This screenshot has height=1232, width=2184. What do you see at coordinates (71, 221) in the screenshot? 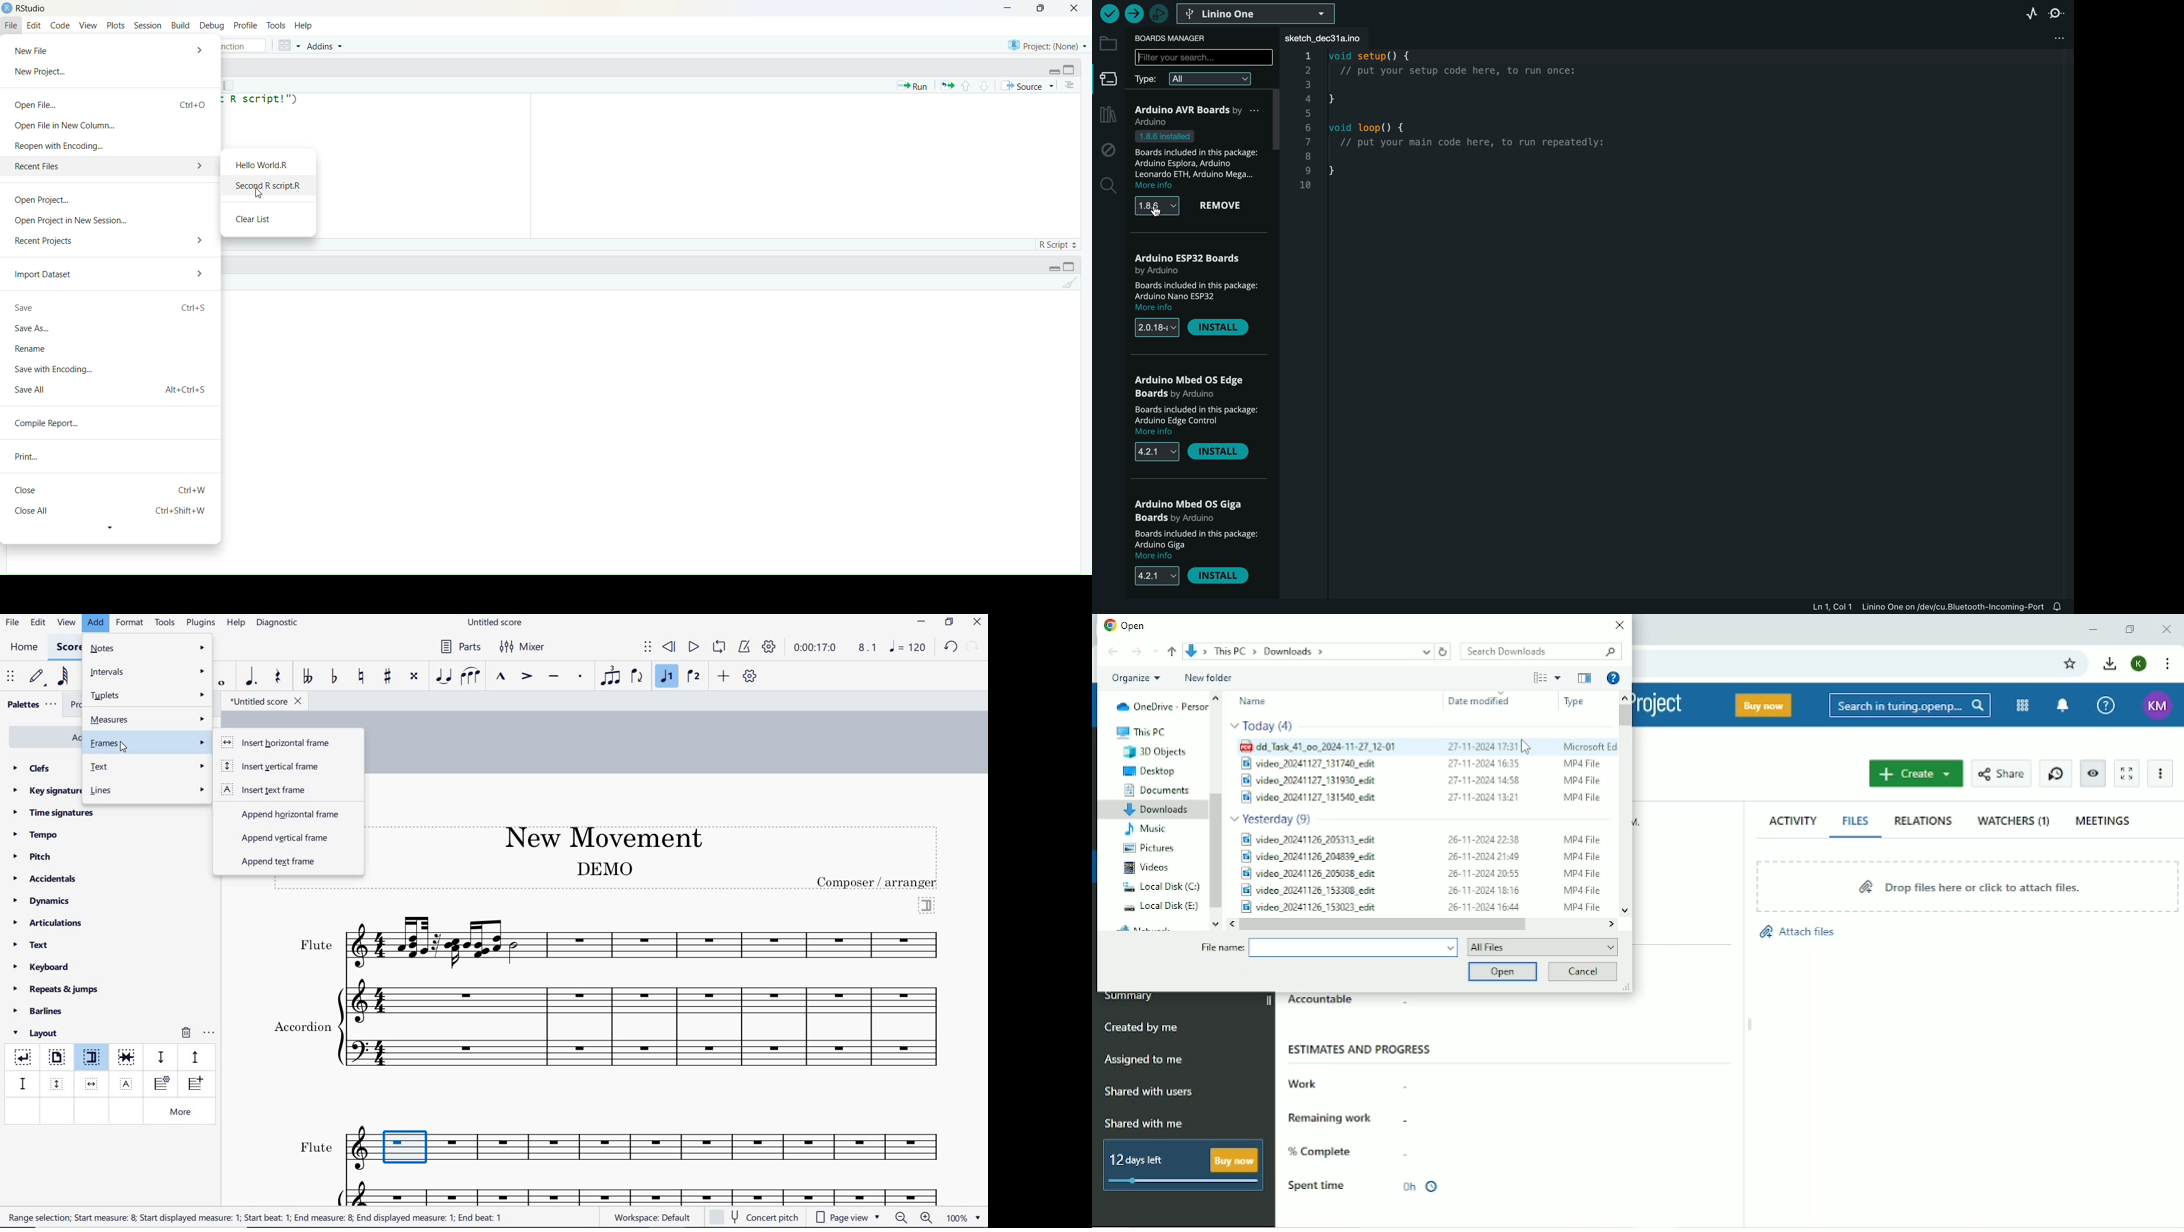
I see `‘Open Project in New Session...` at bounding box center [71, 221].